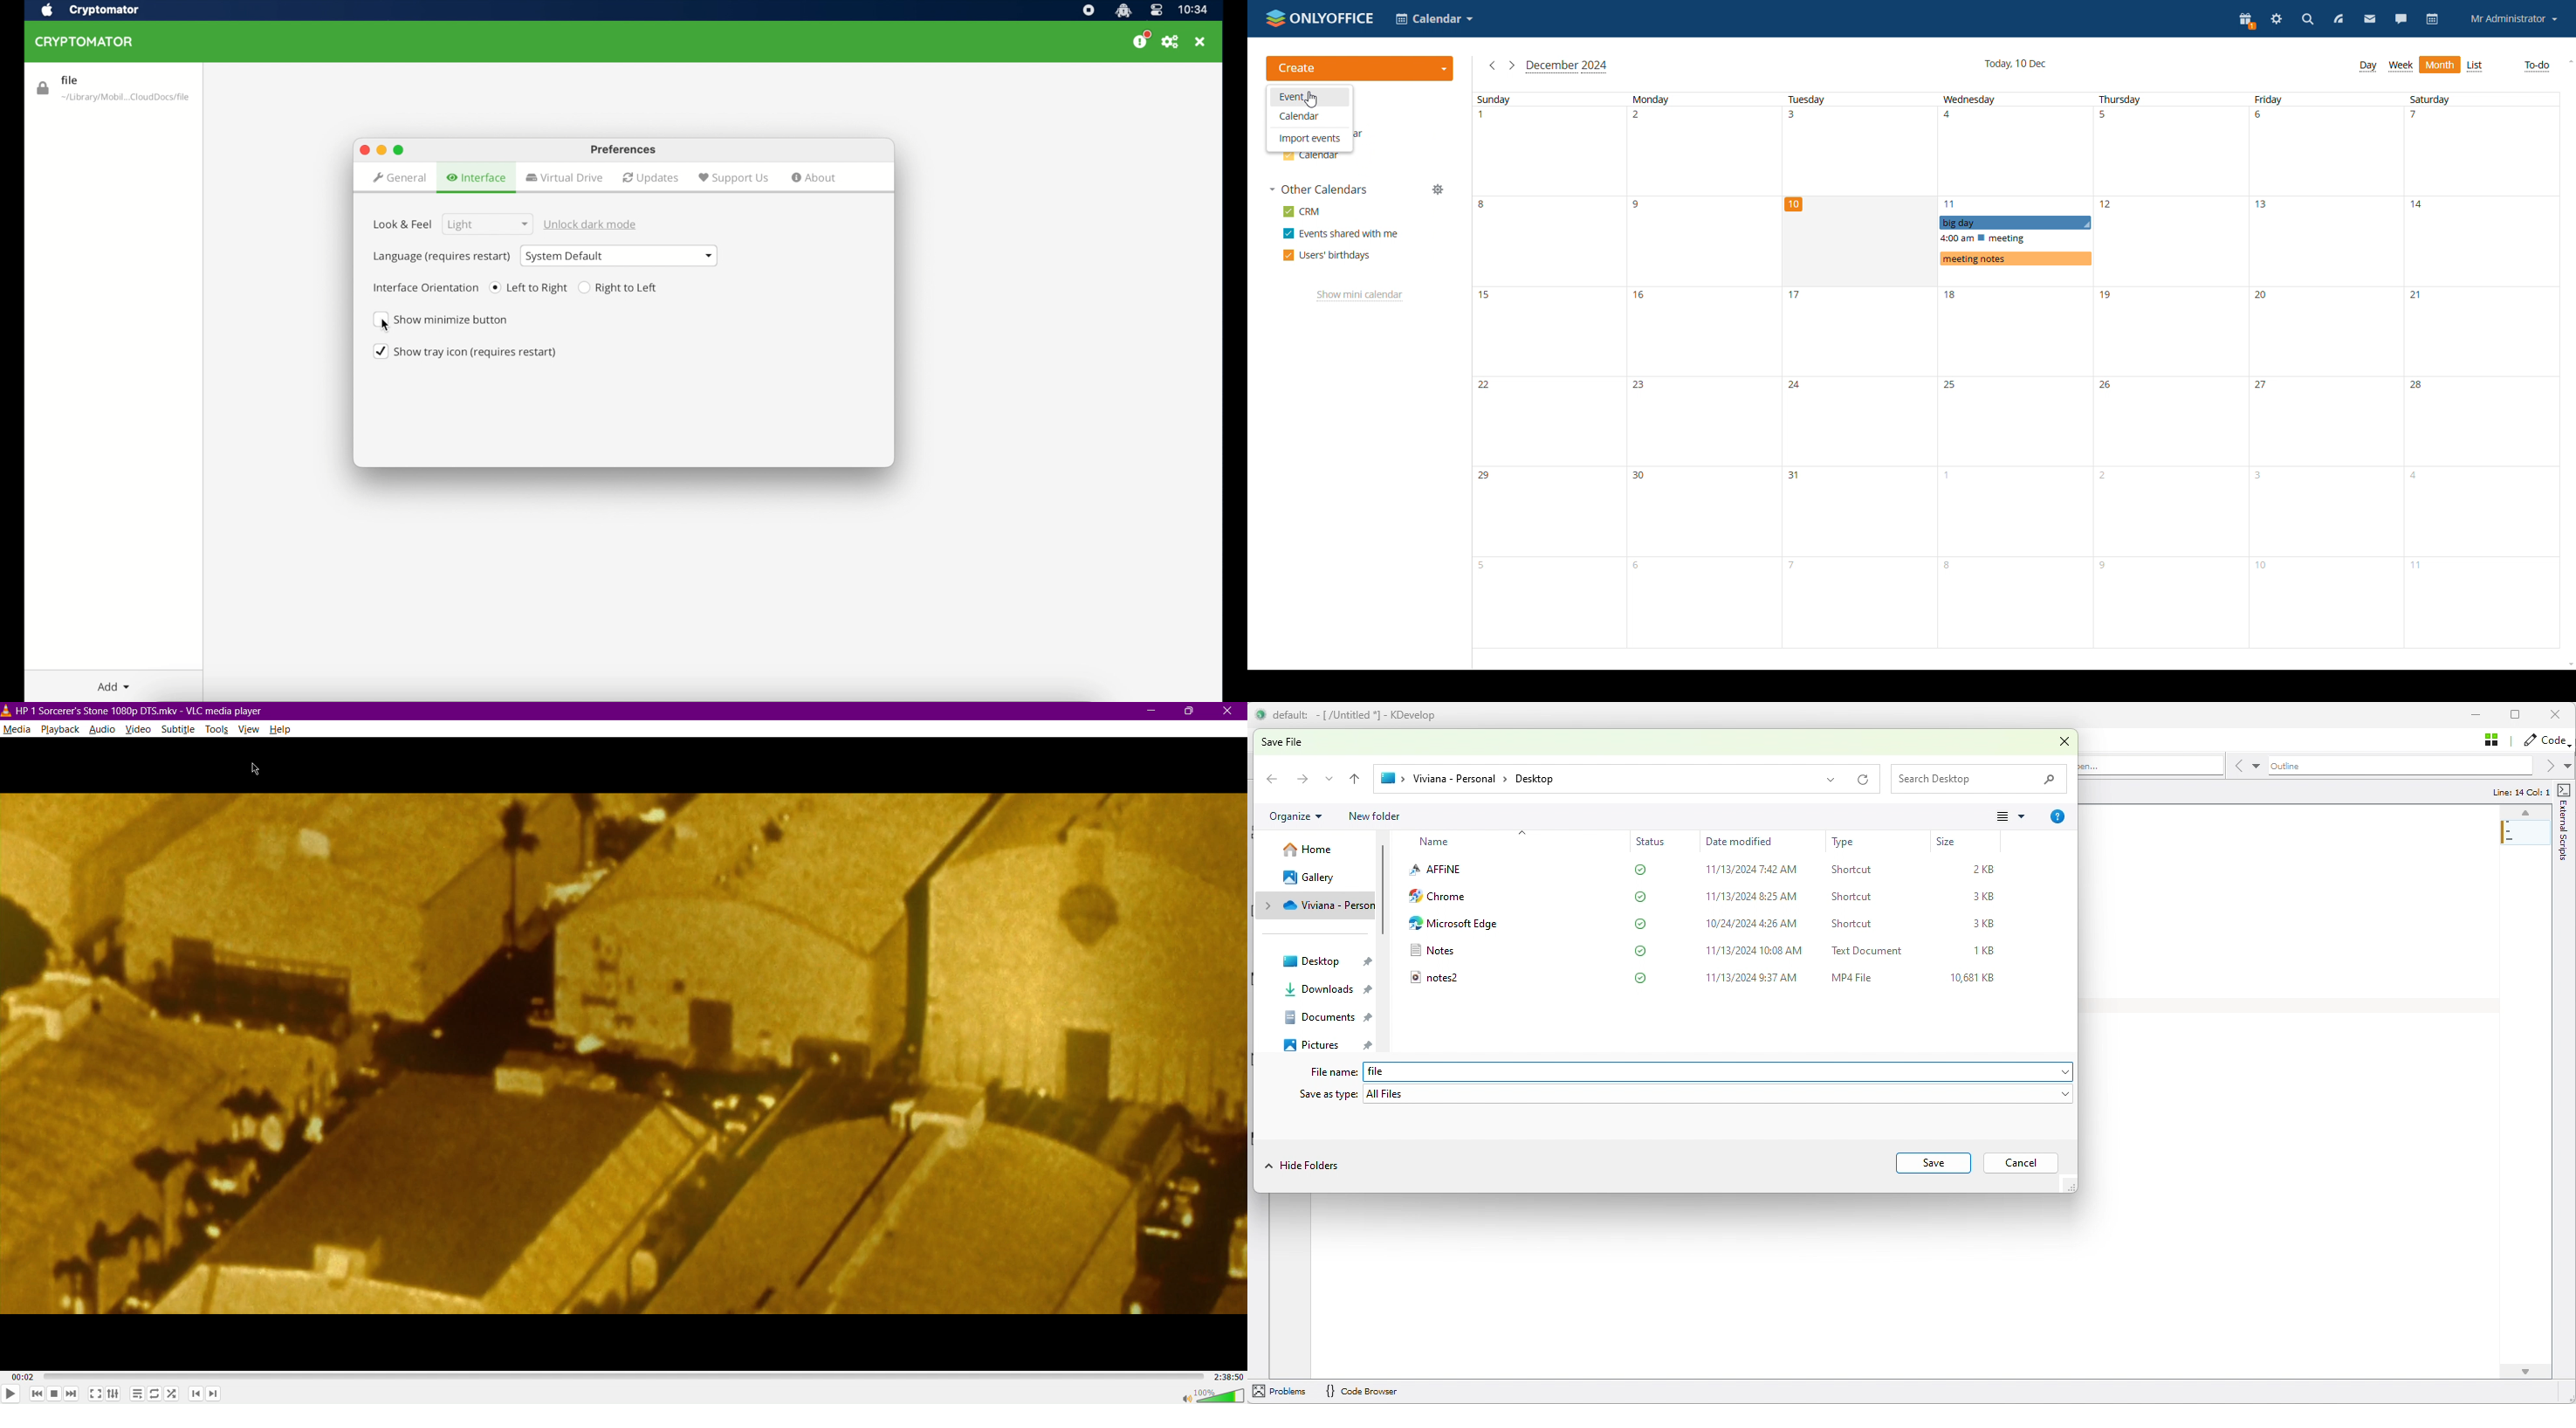  Describe the element at coordinates (1327, 255) in the screenshot. I see `users' birthdays` at that location.